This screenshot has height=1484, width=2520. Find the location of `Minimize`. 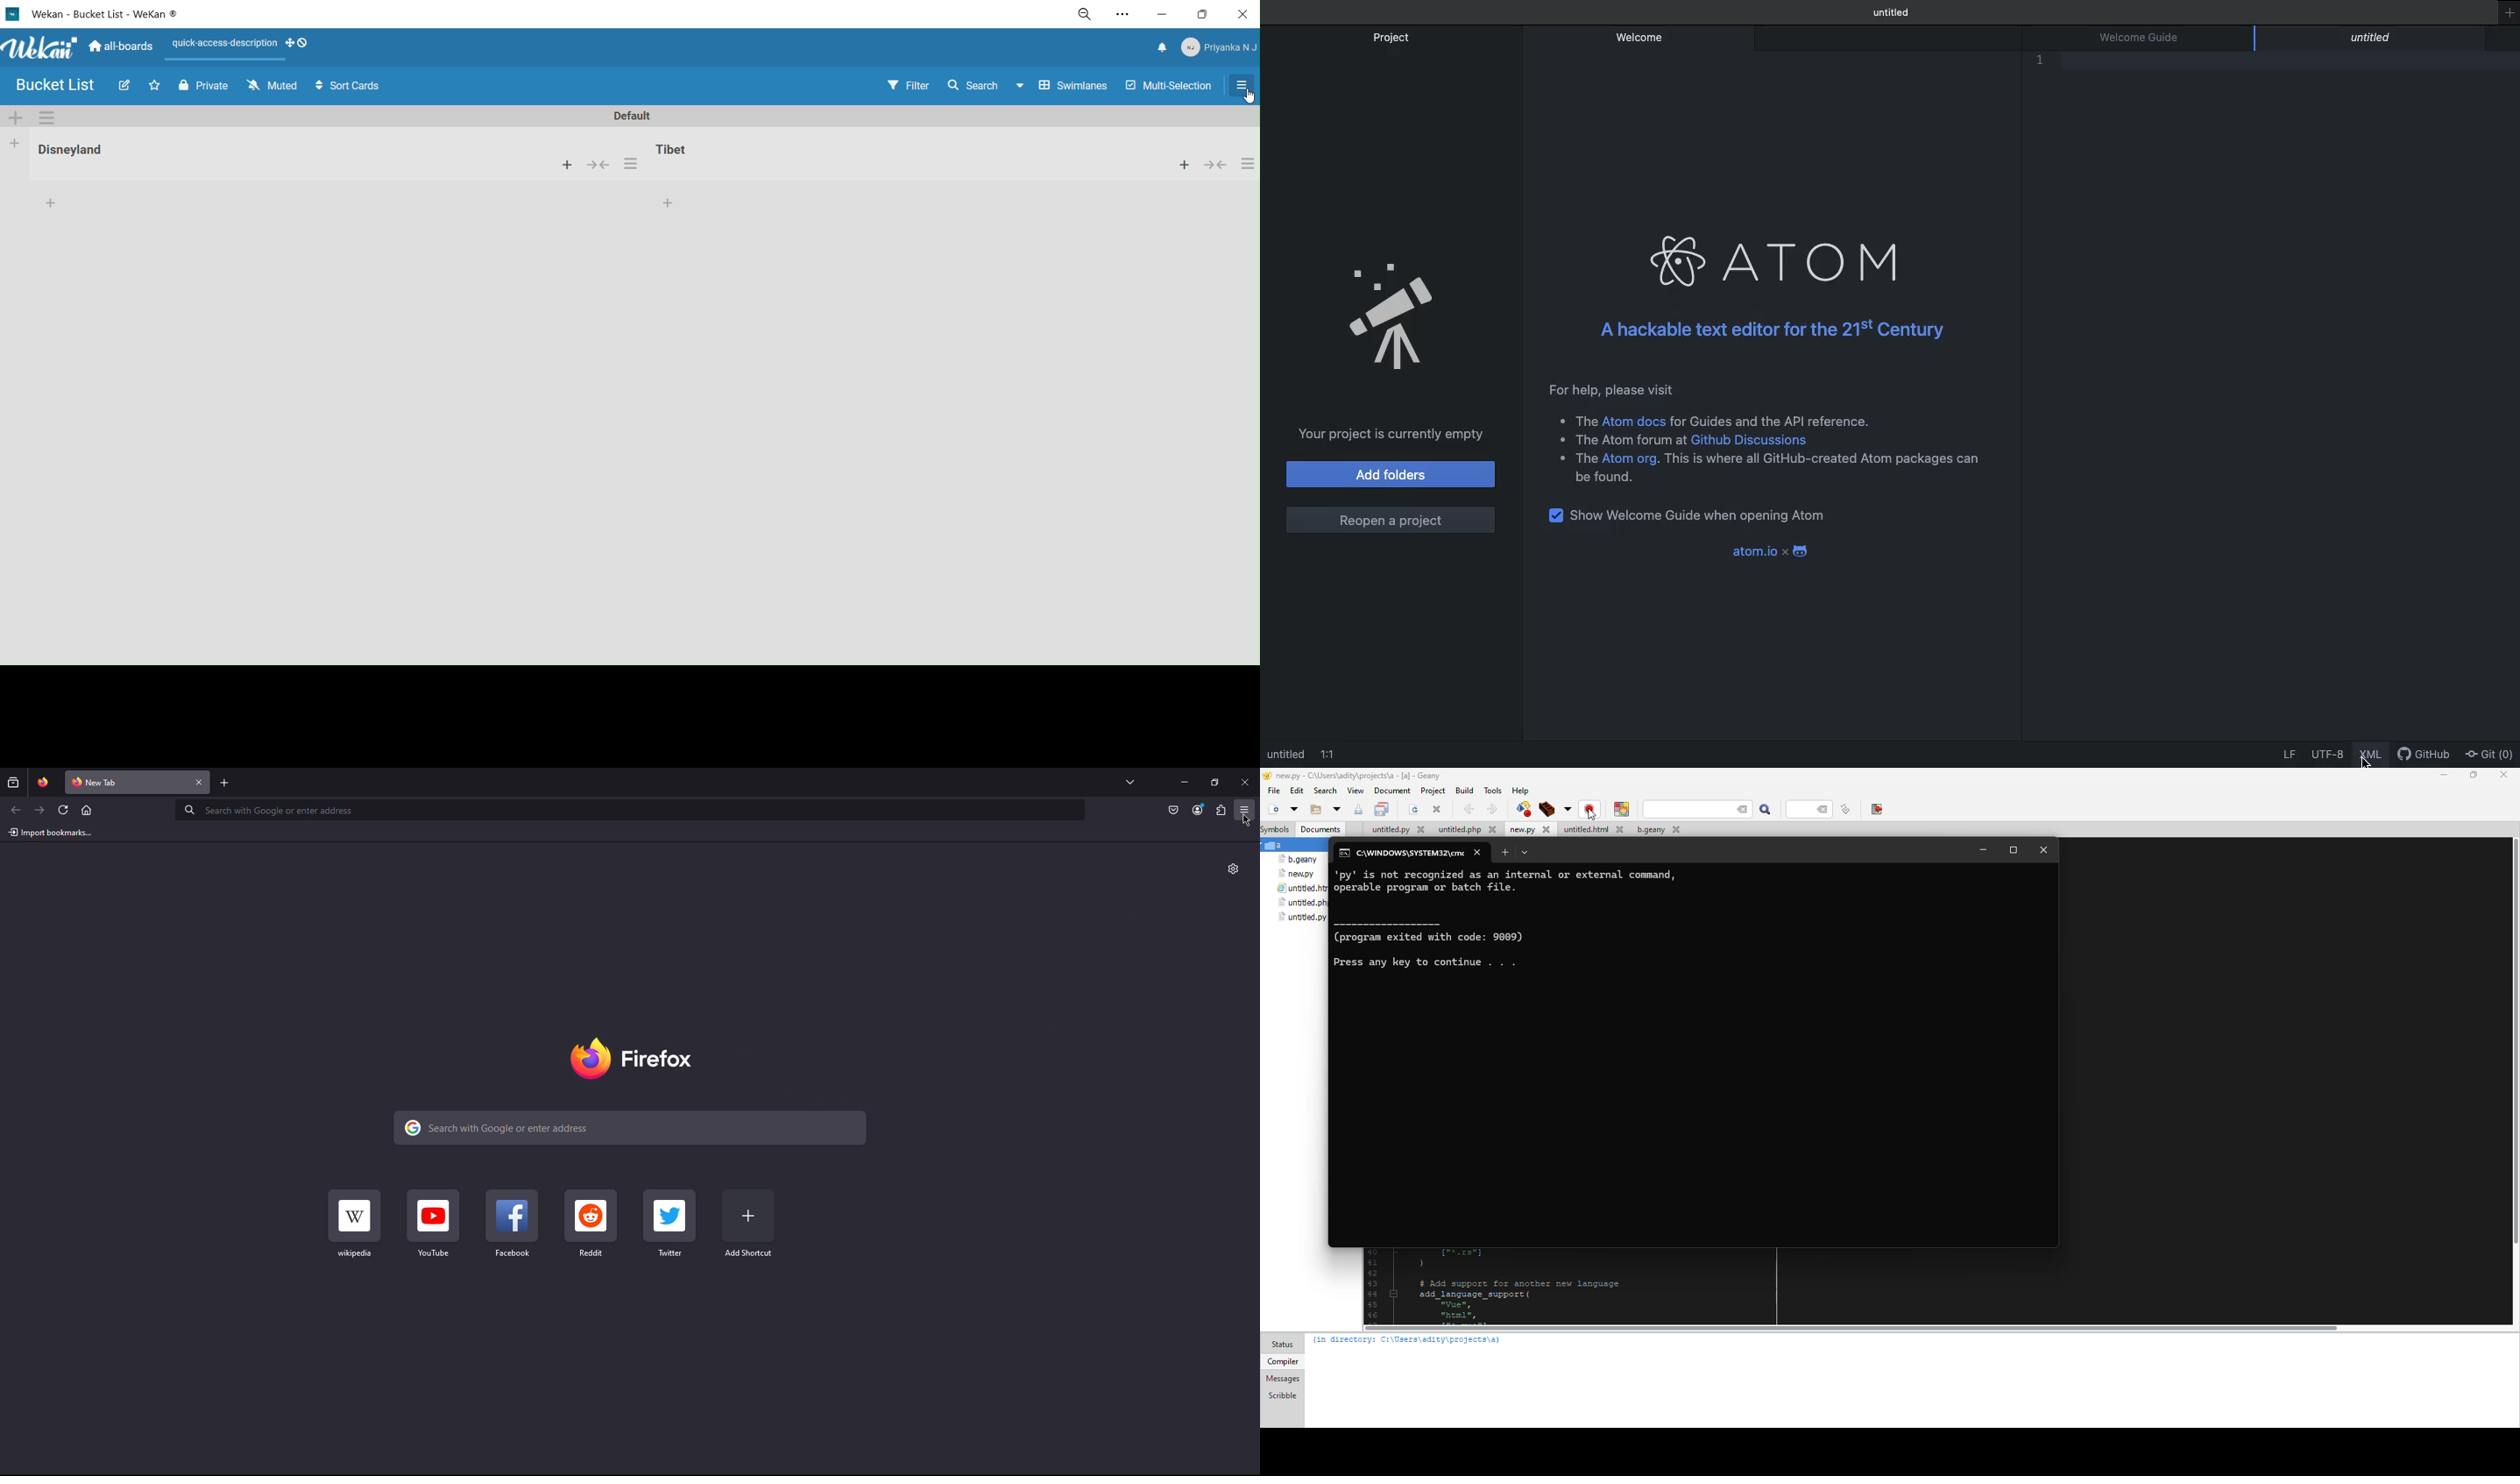

Minimize is located at coordinates (1184, 782).